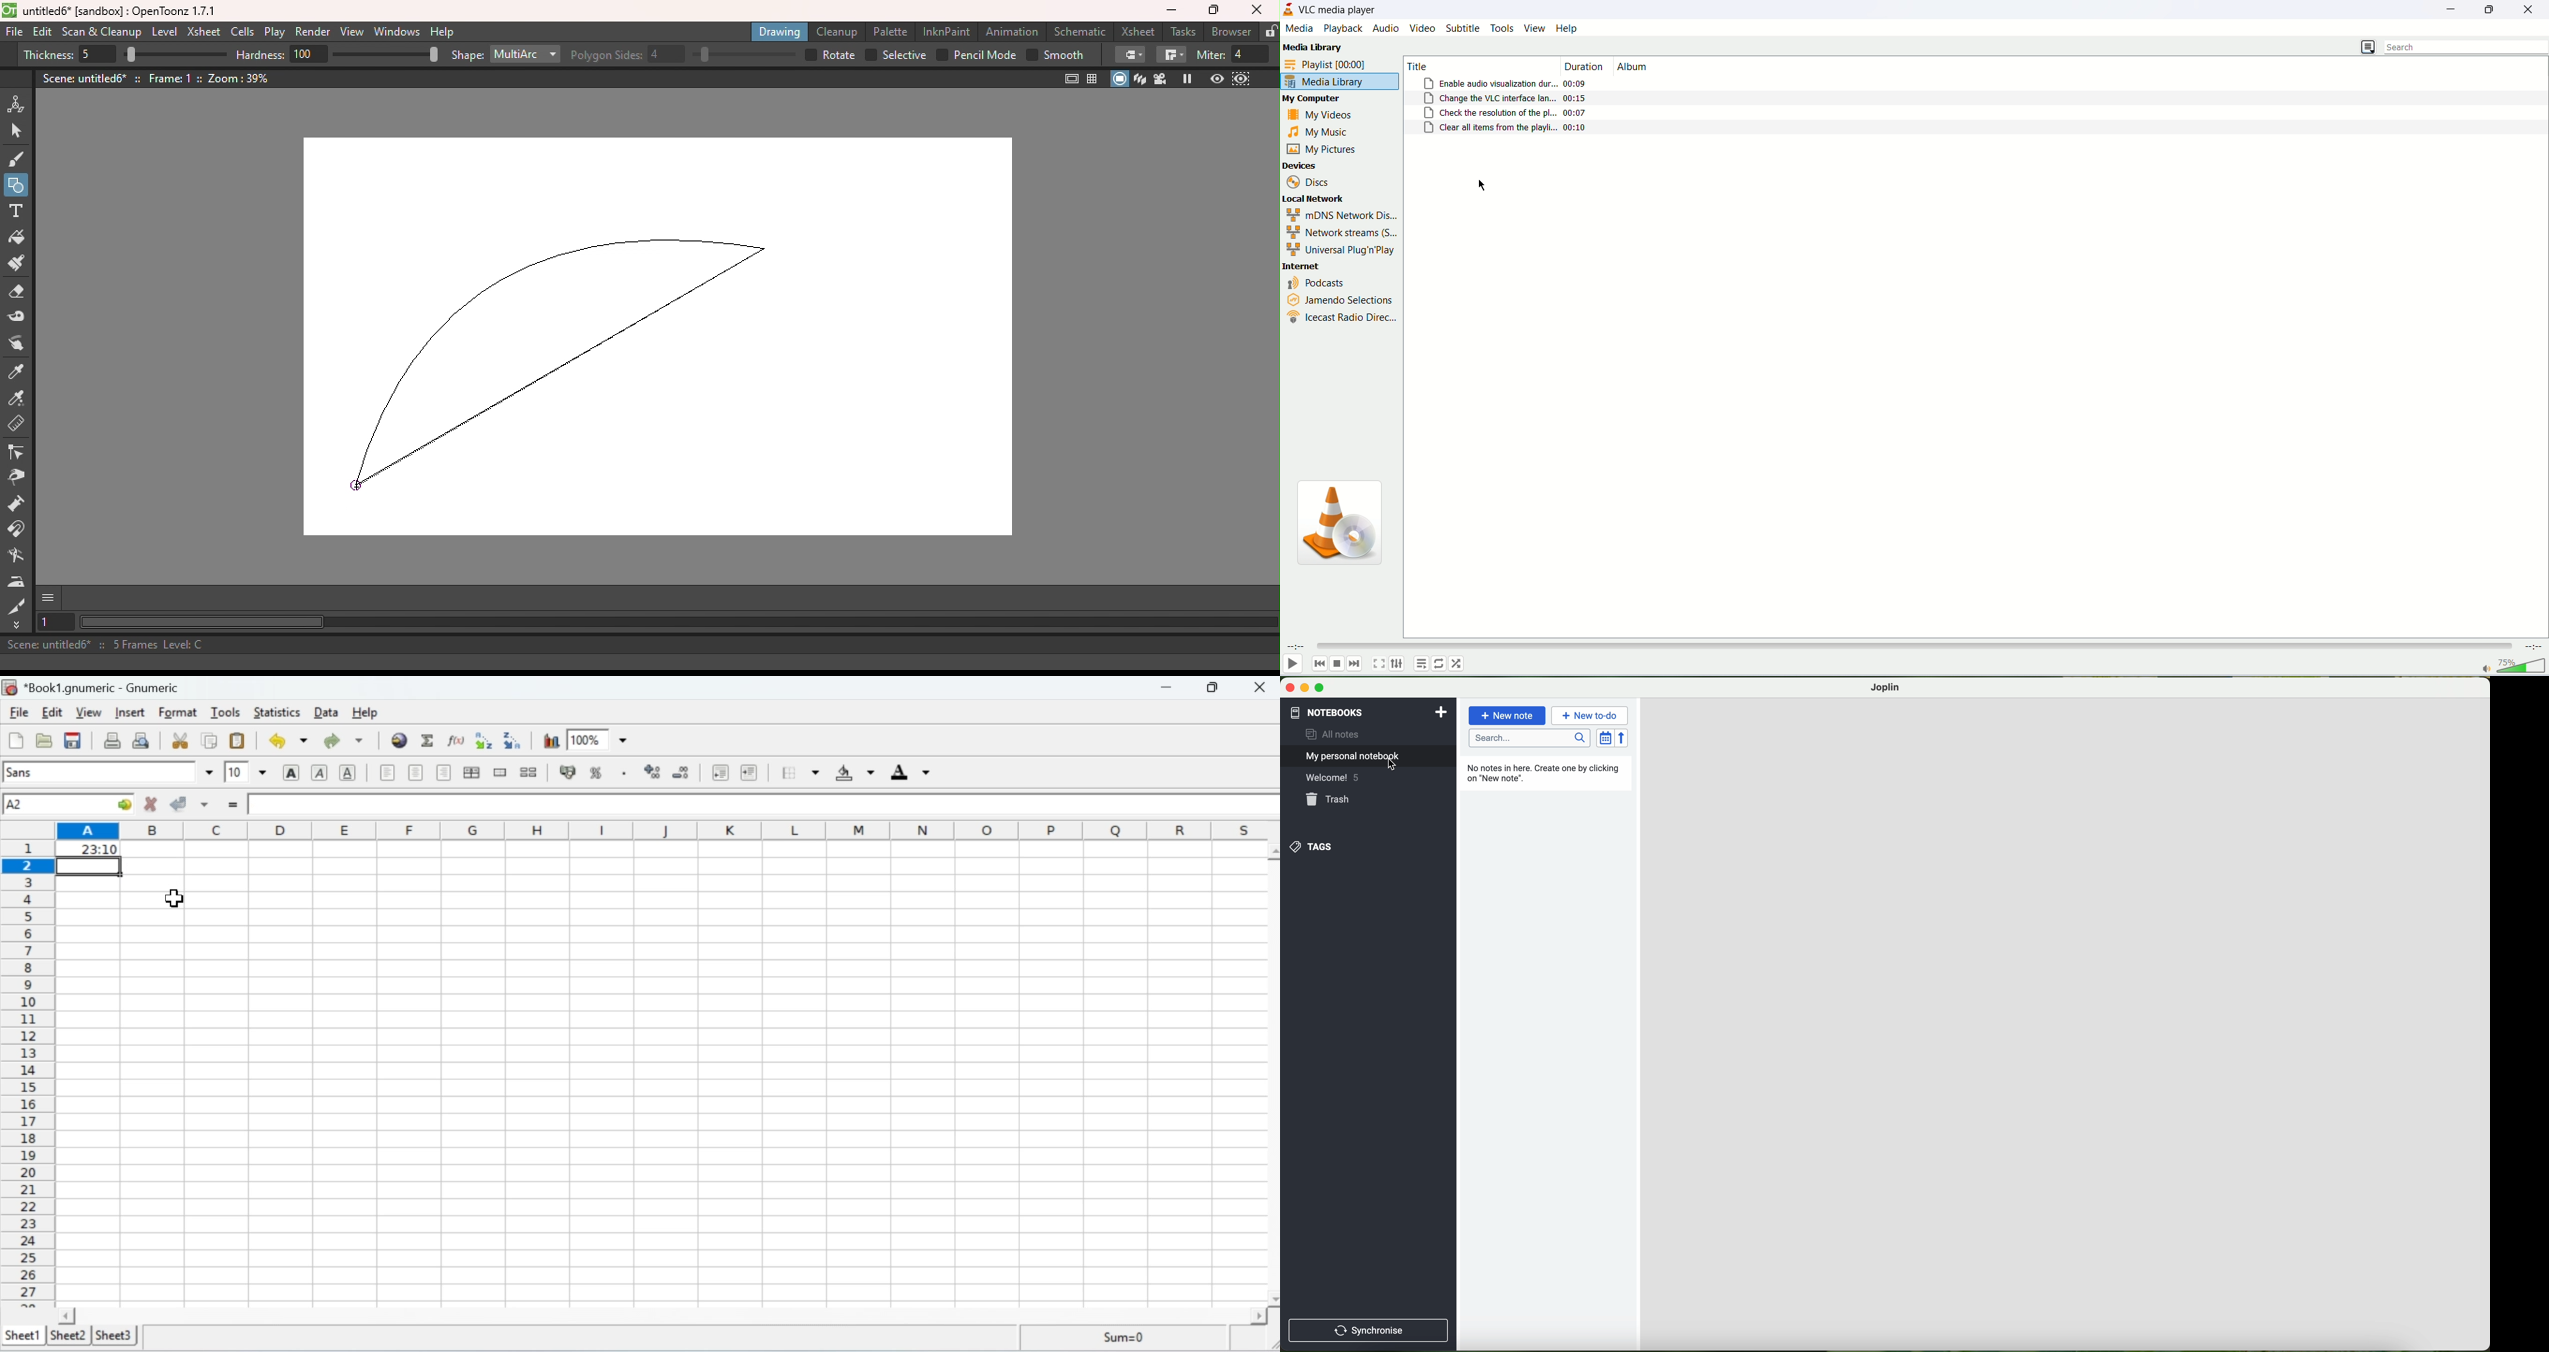  I want to click on stop, so click(1338, 664).